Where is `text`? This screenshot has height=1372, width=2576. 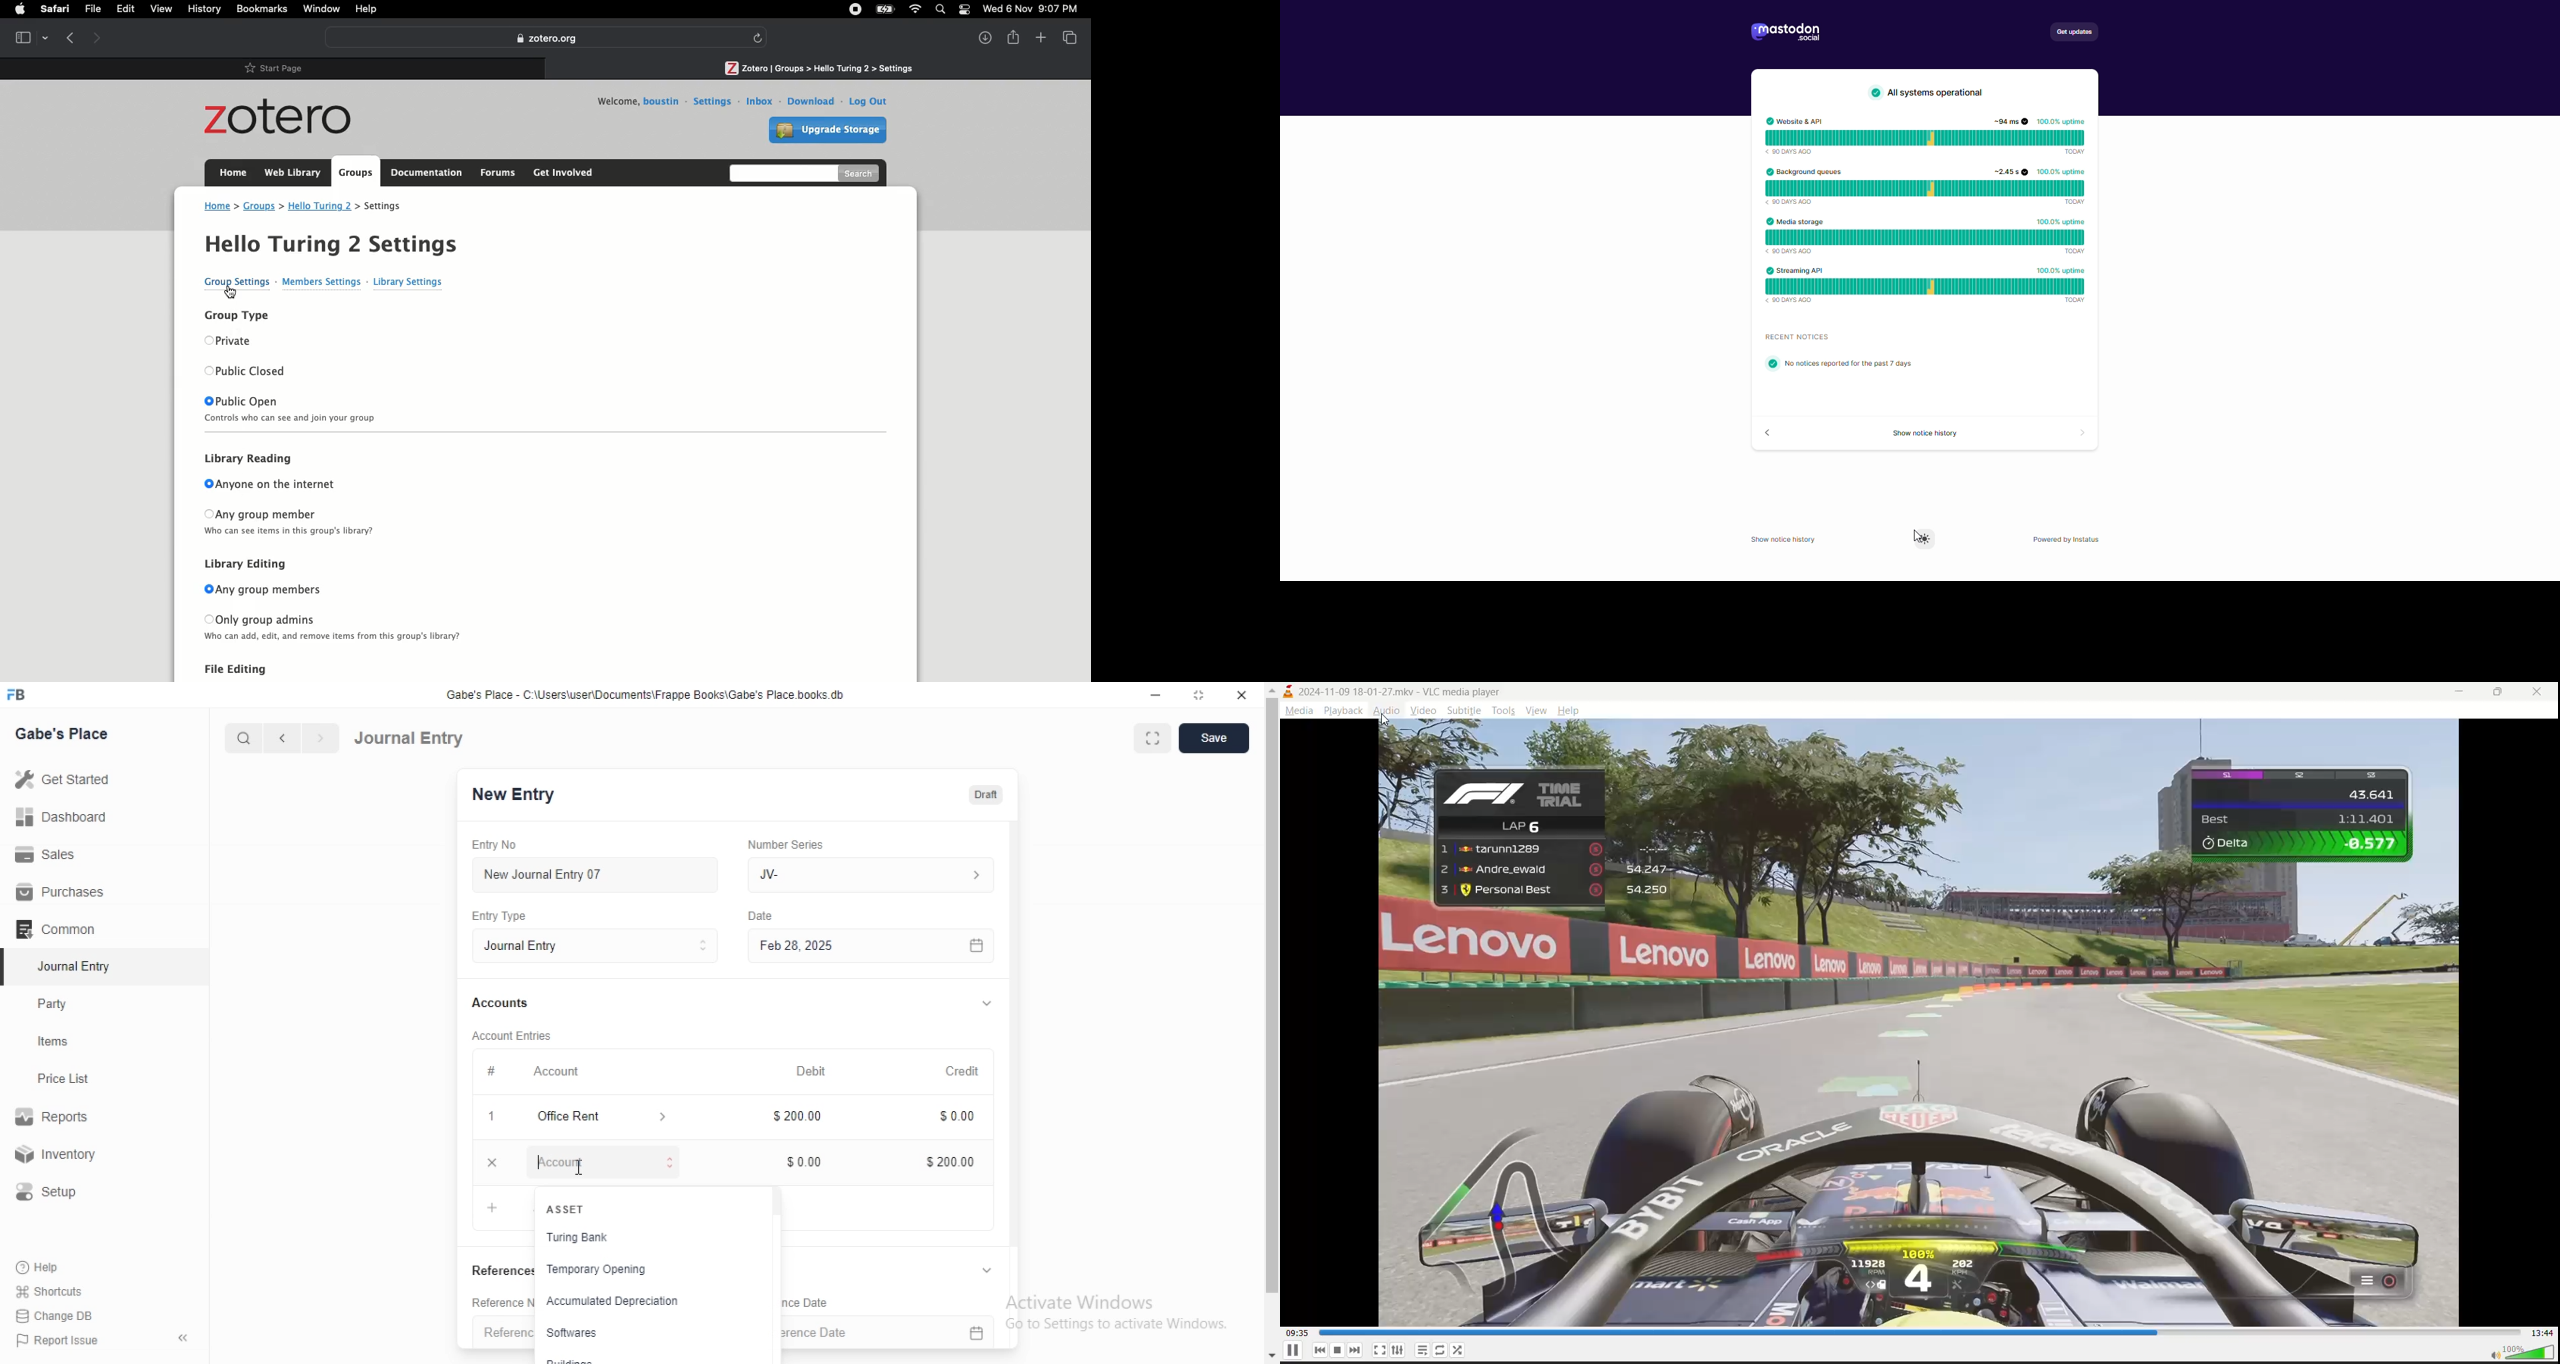
text is located at coordinates (1846, 355).